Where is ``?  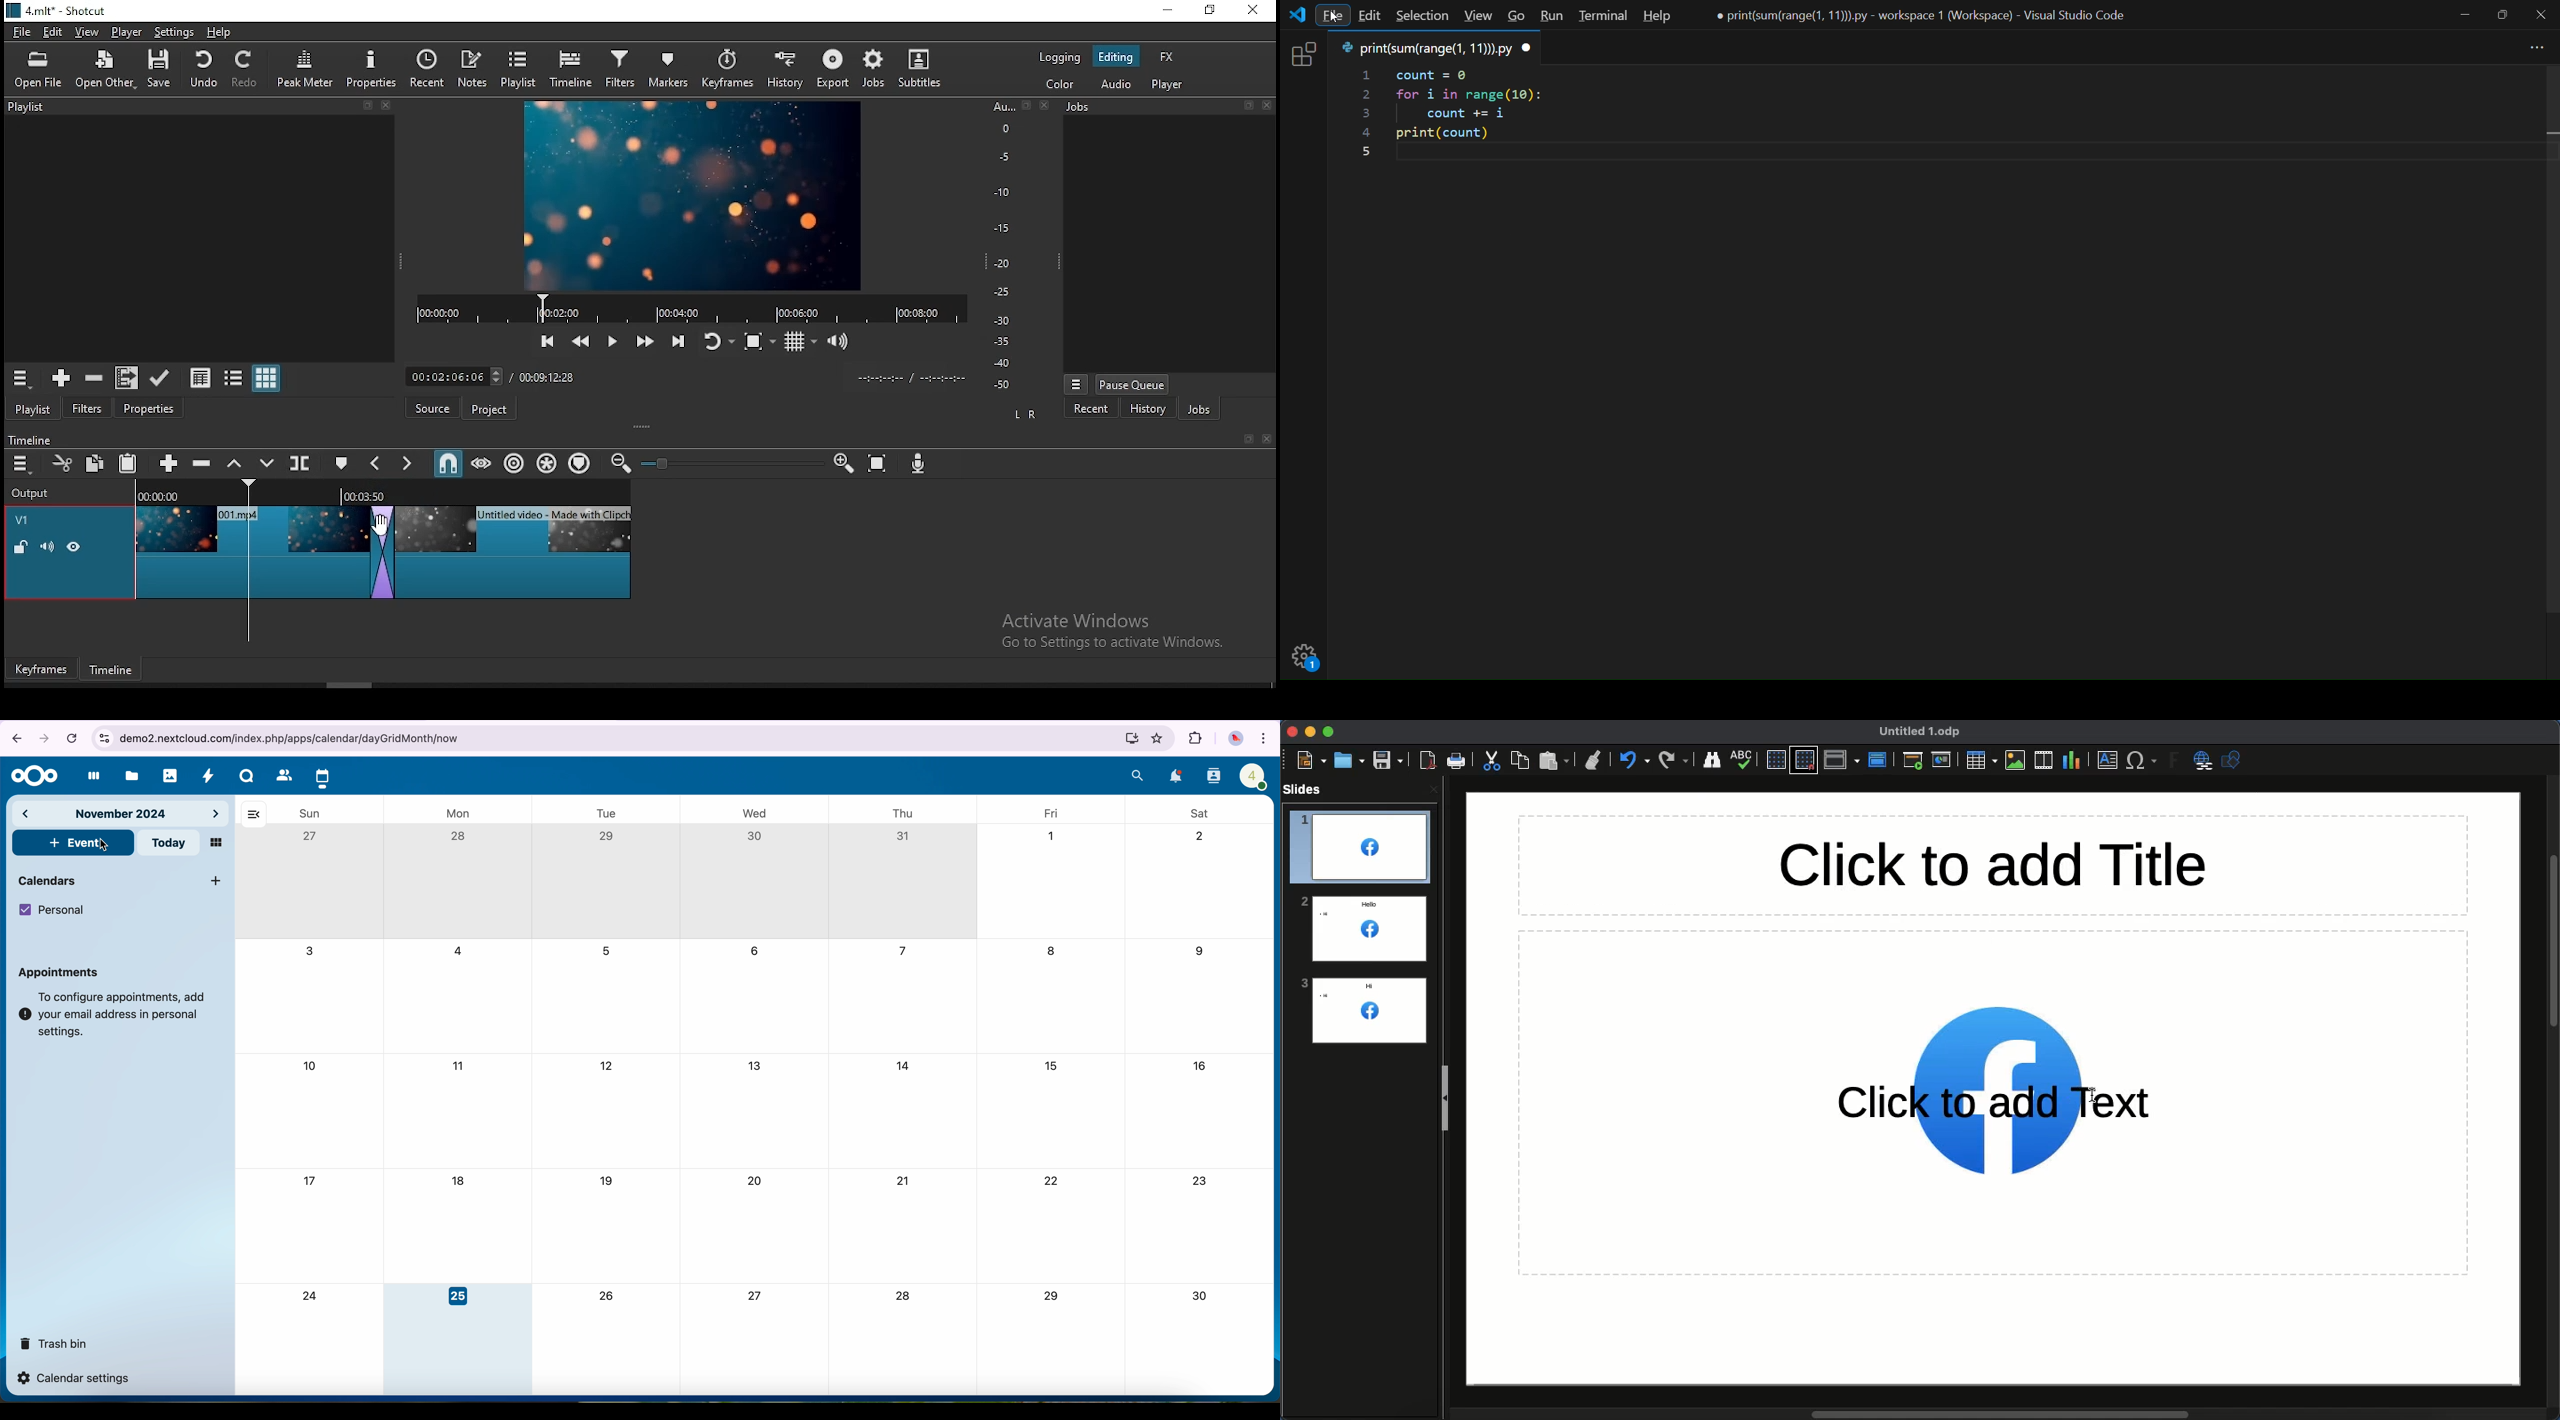  is located at coordinates (165, 462).